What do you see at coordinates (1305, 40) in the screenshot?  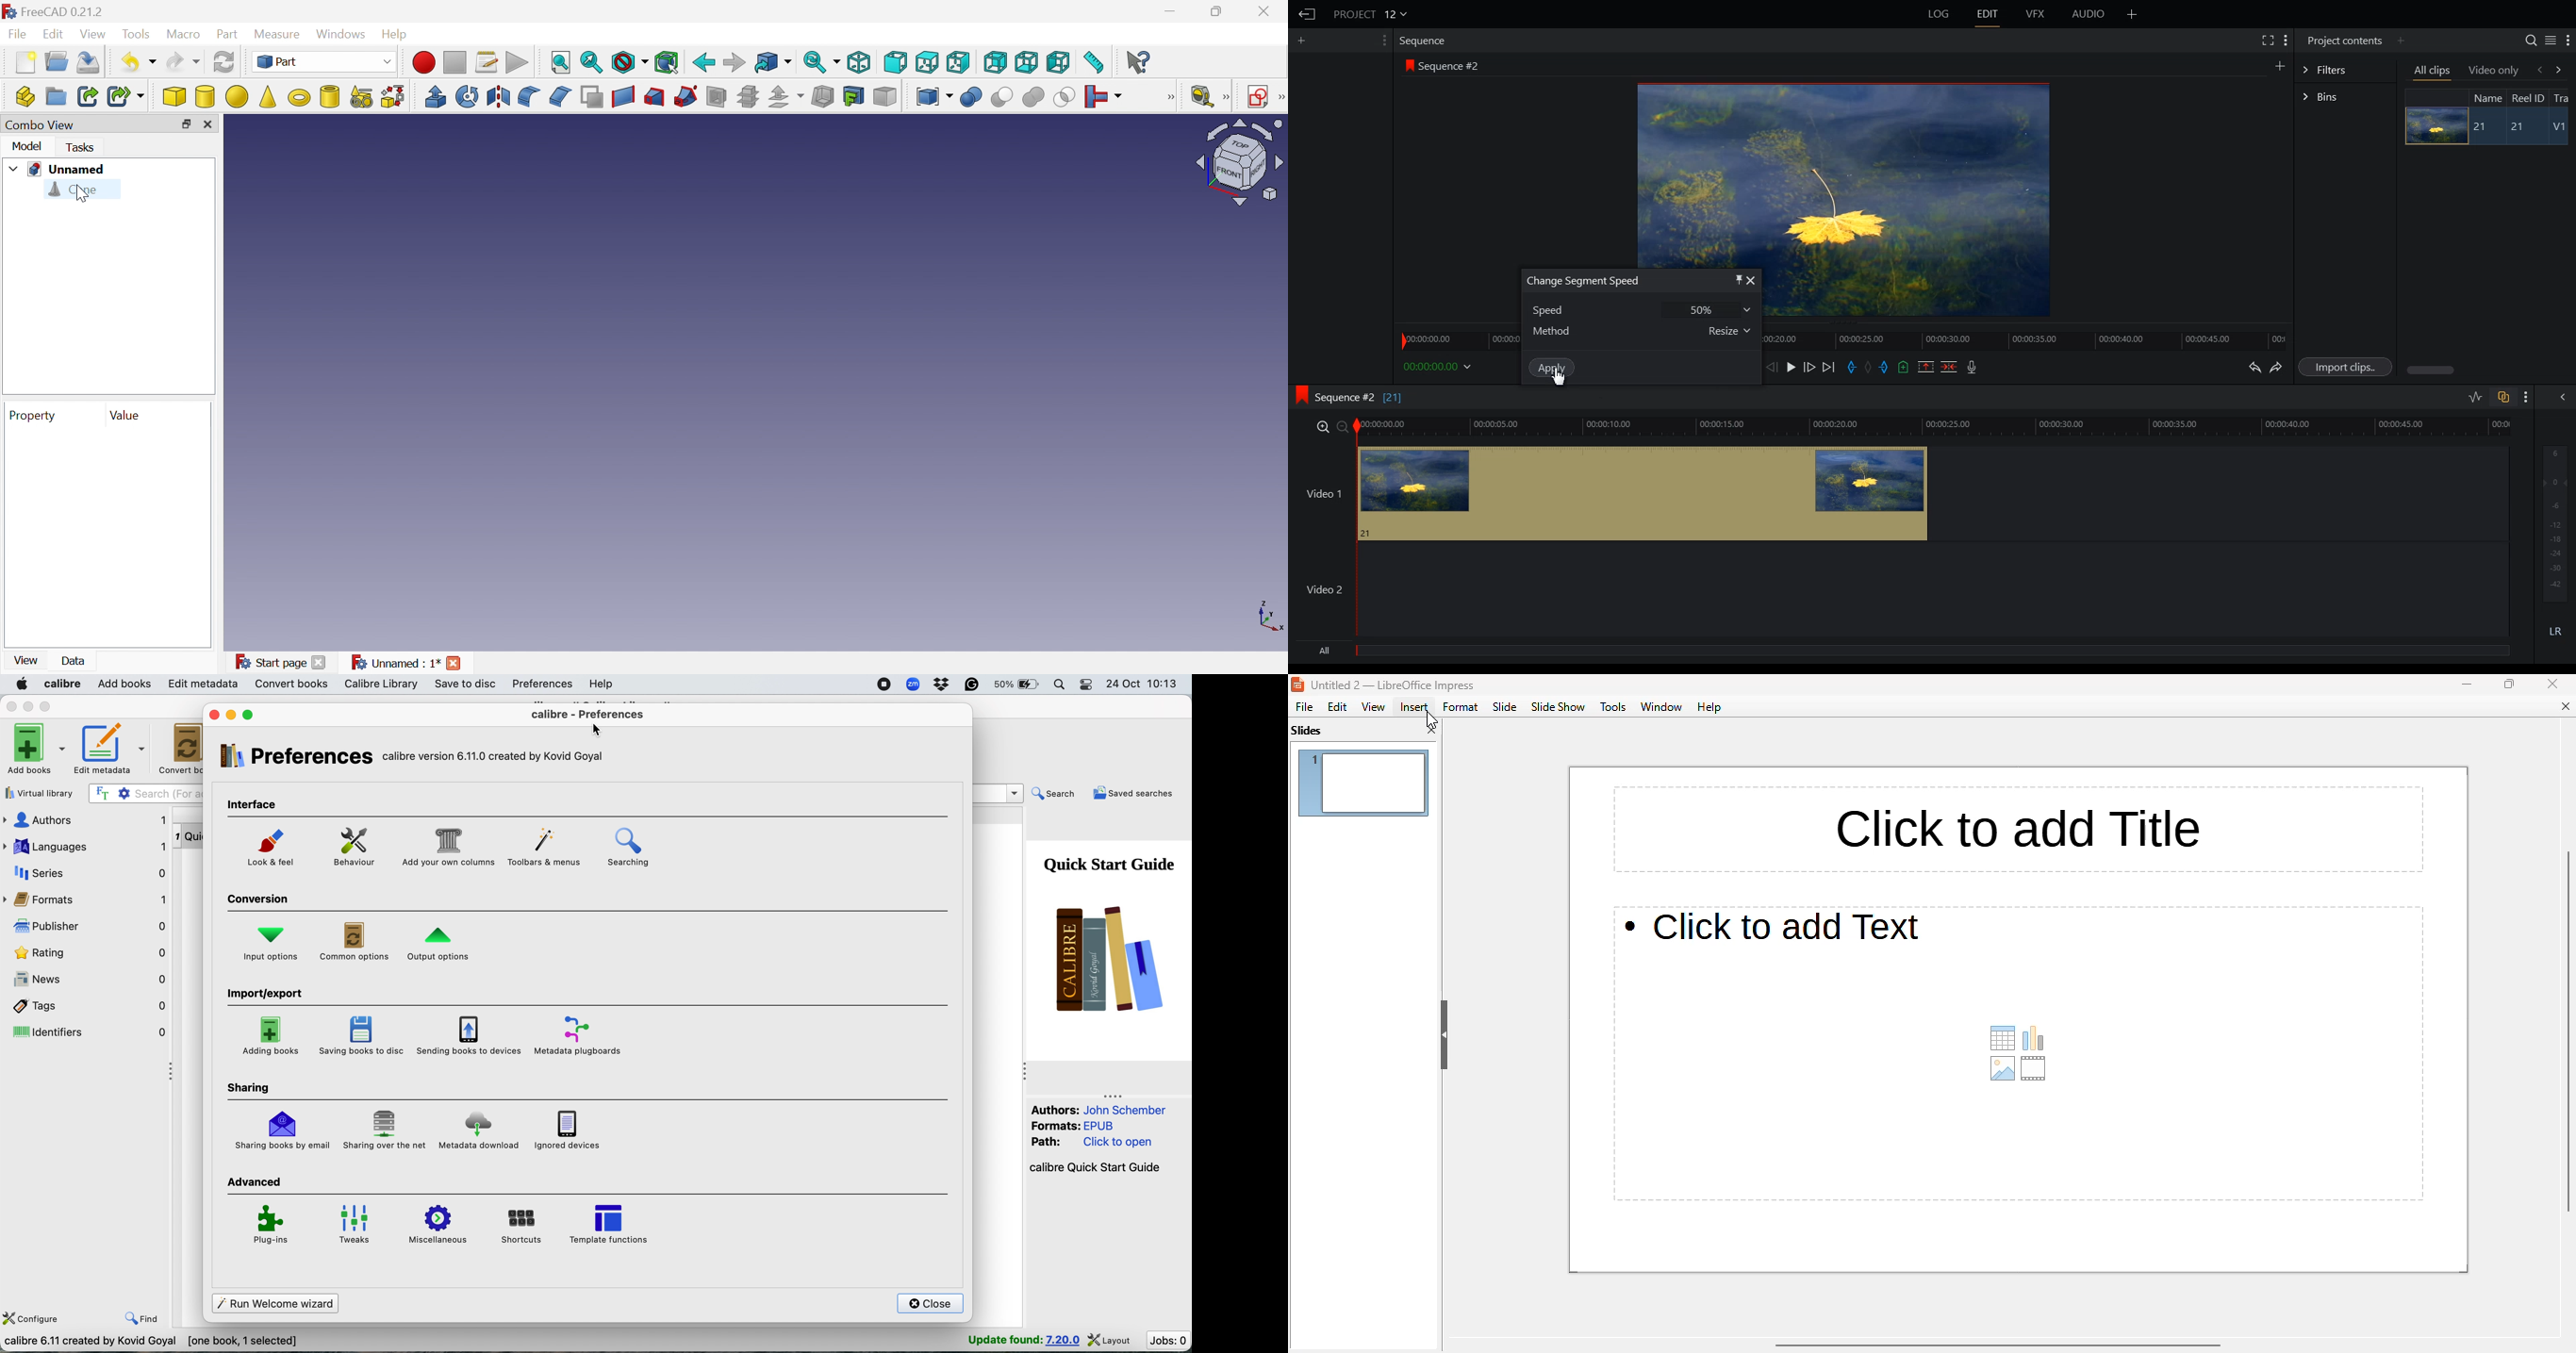 I see `Add panel` at bounding box center [1305, 40].